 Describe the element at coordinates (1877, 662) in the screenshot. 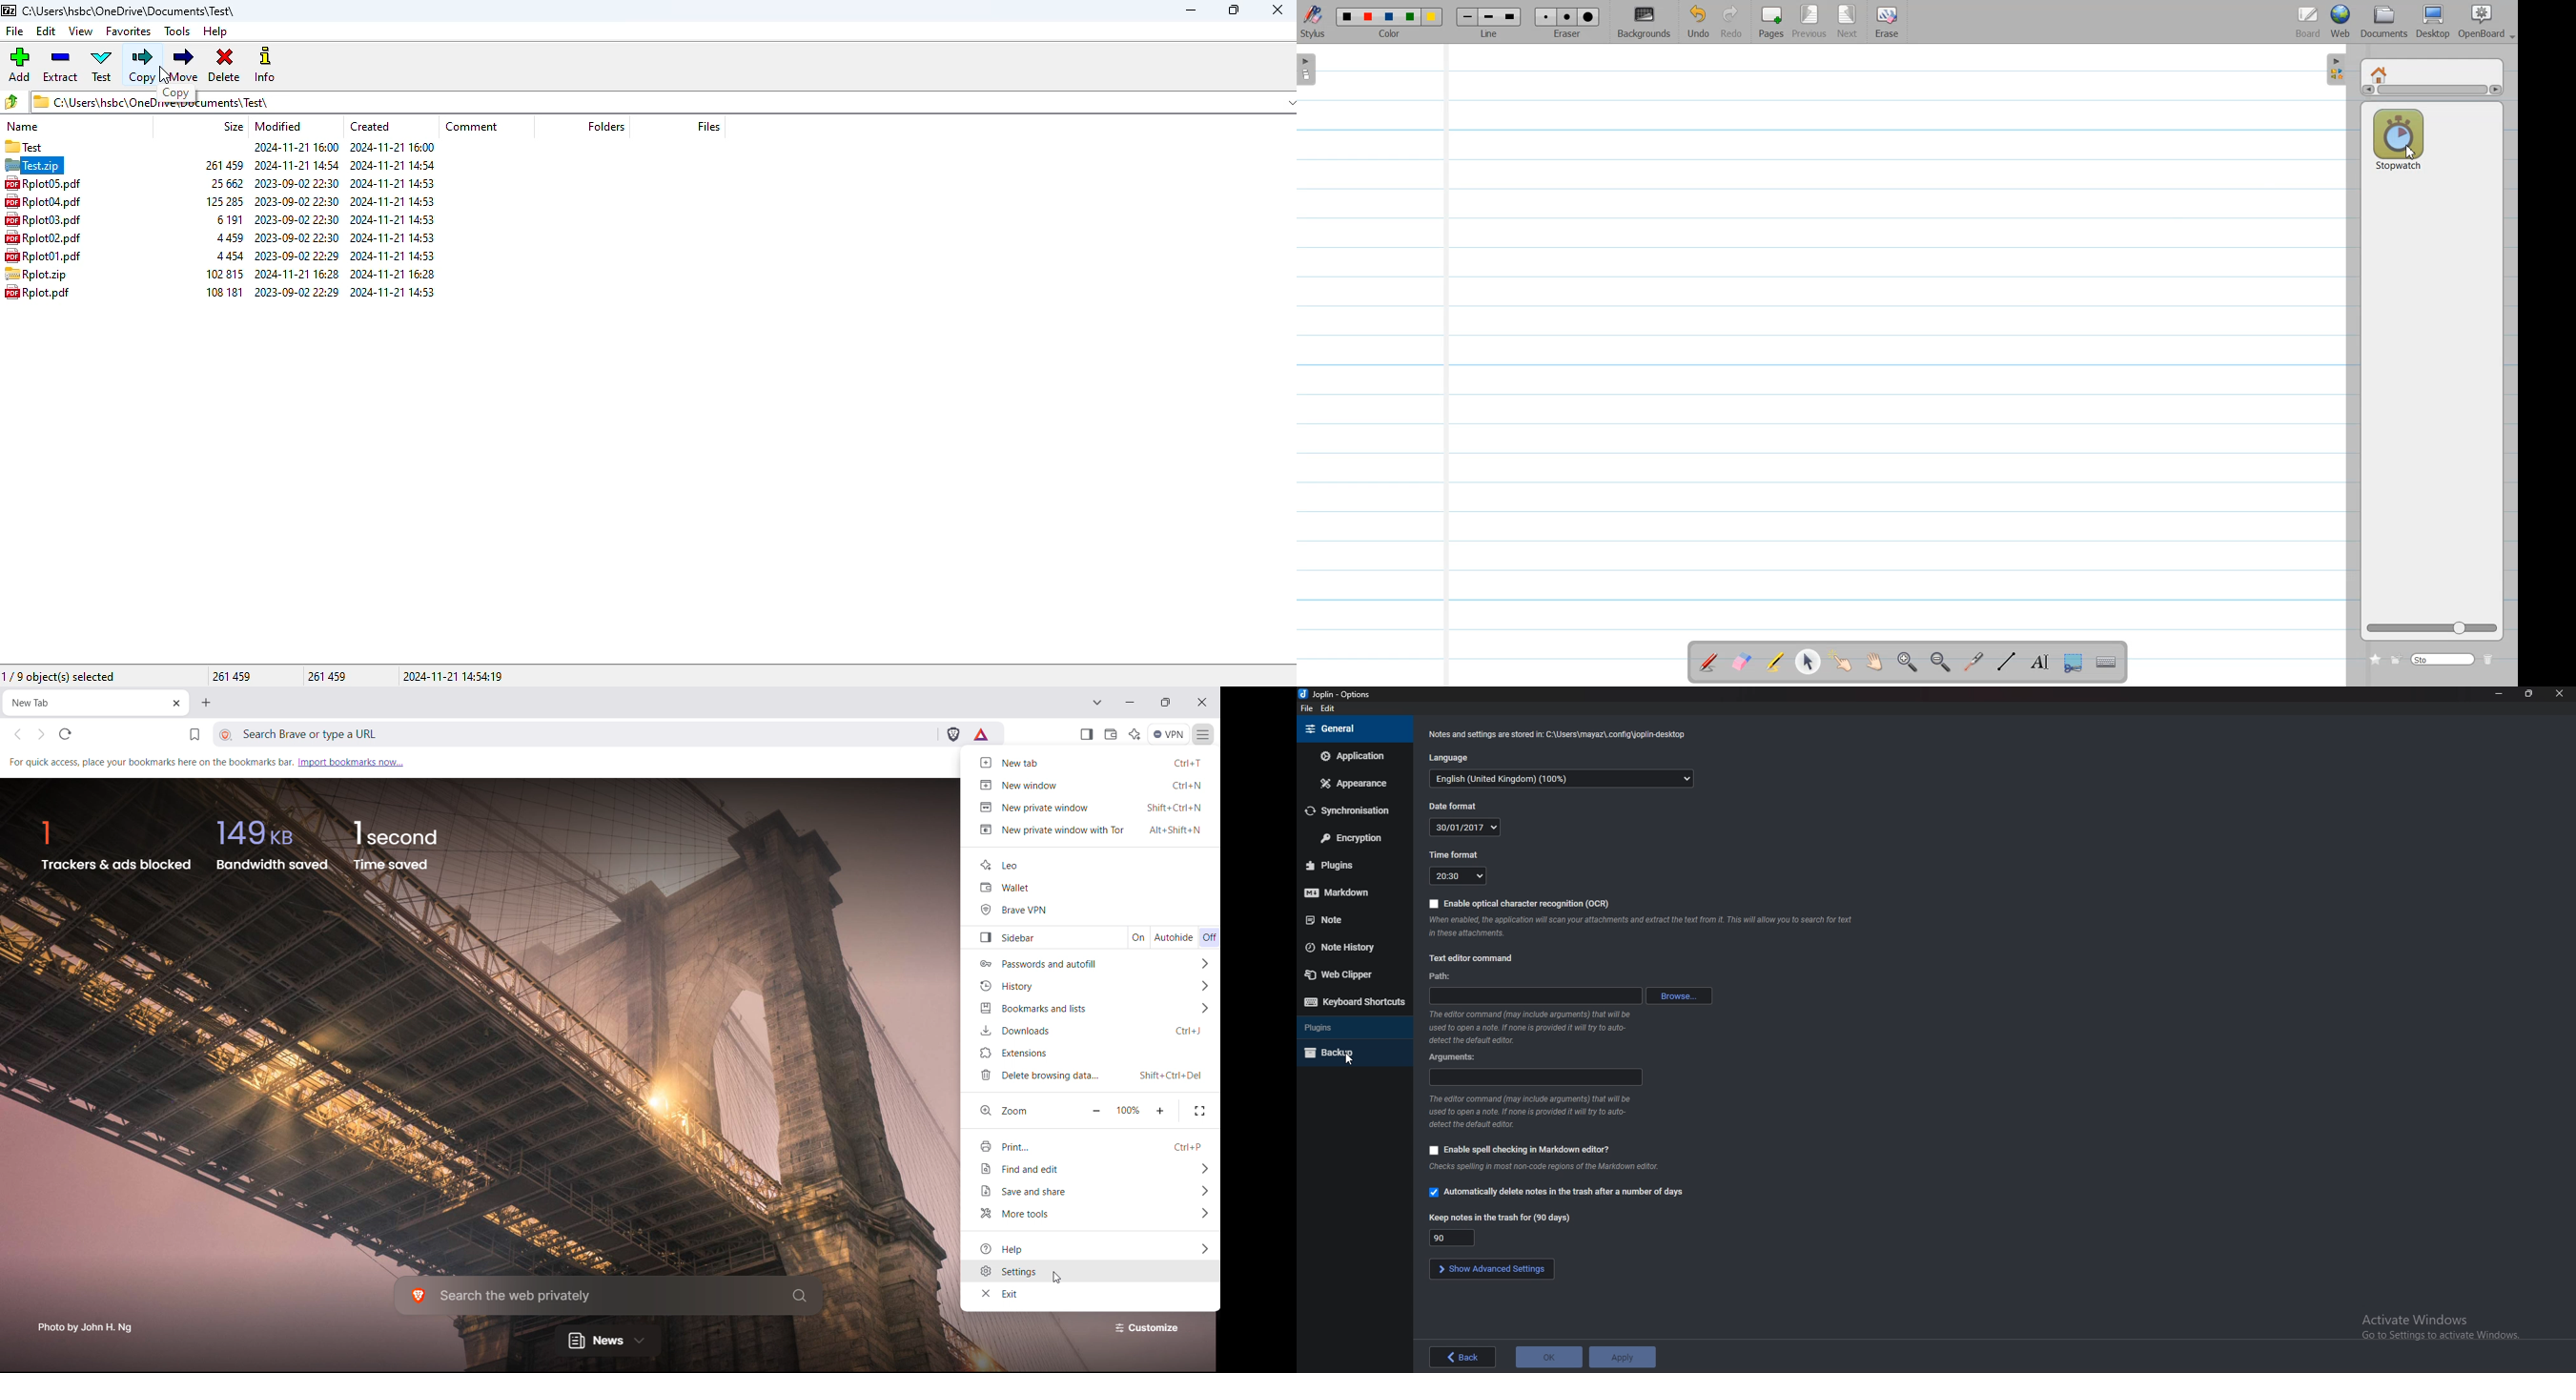

I see `Scroll Page` at that location.